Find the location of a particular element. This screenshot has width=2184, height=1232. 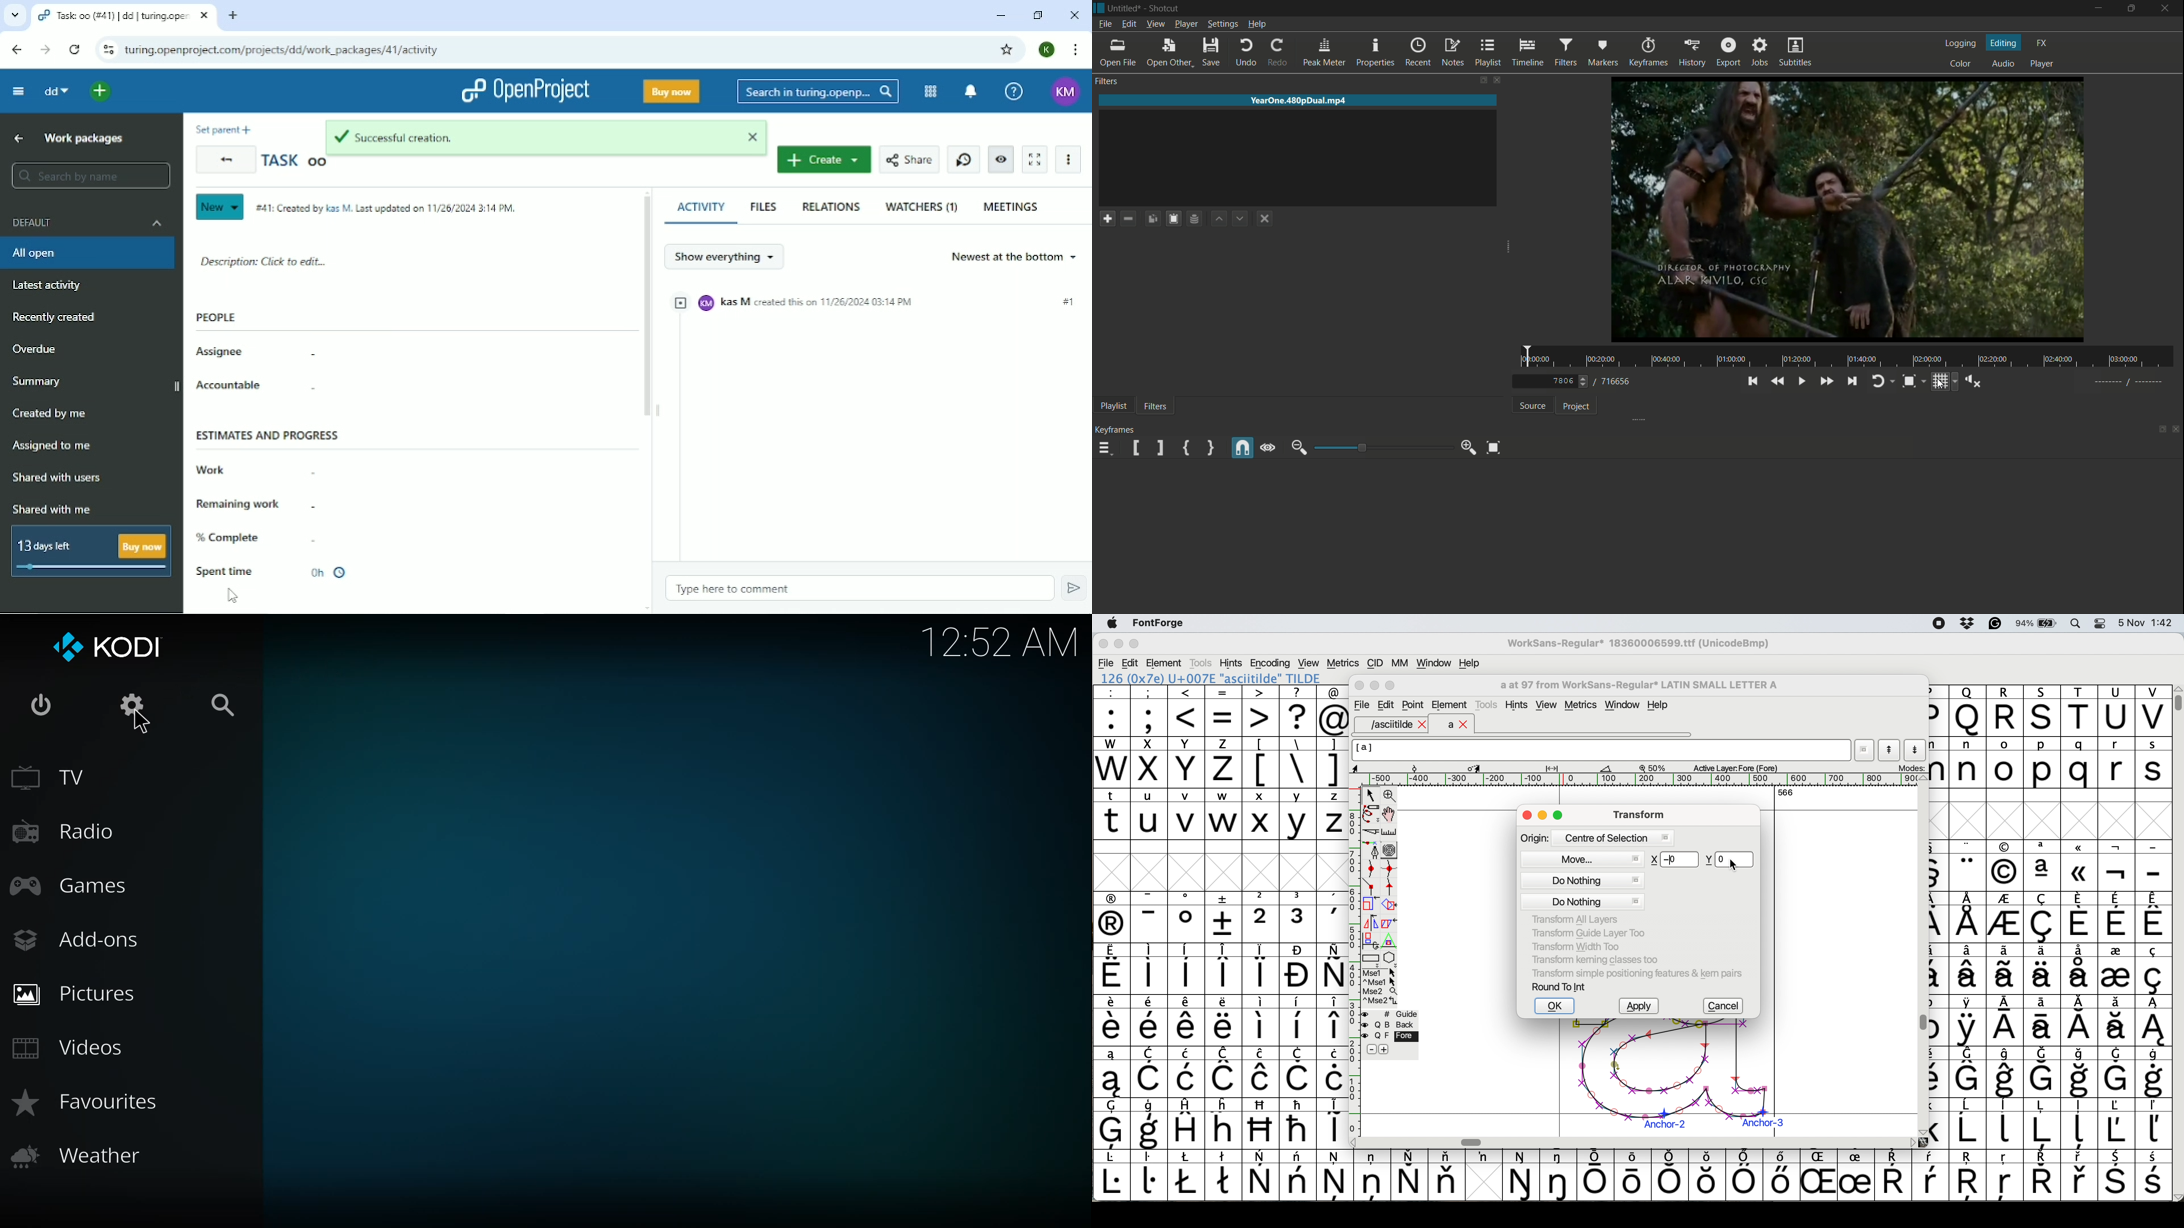

new x value is located at coordinates (1675, 860).